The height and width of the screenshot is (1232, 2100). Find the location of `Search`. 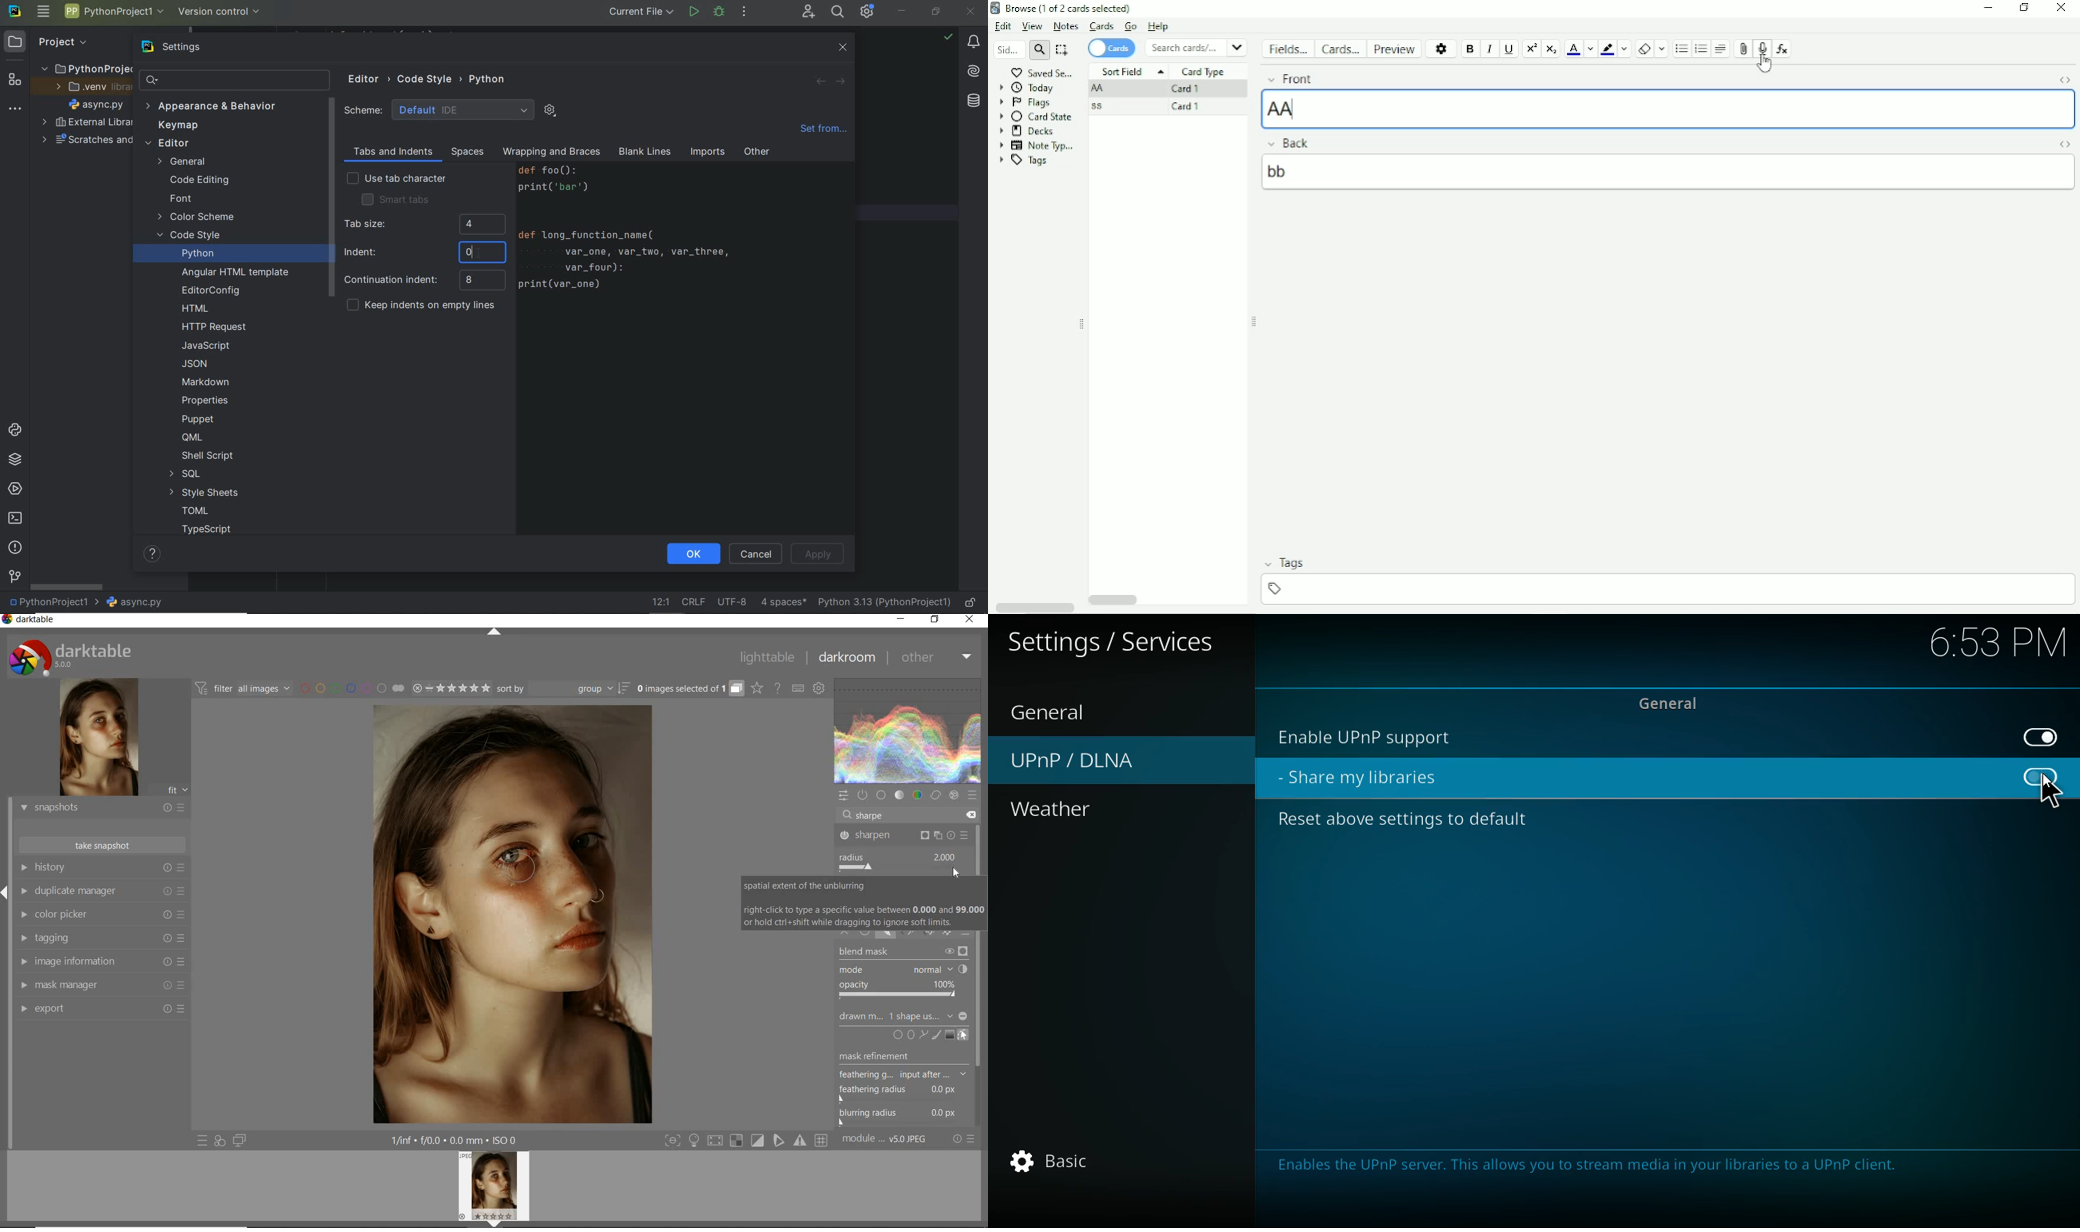

Search is located at coordinates (1020, 50).